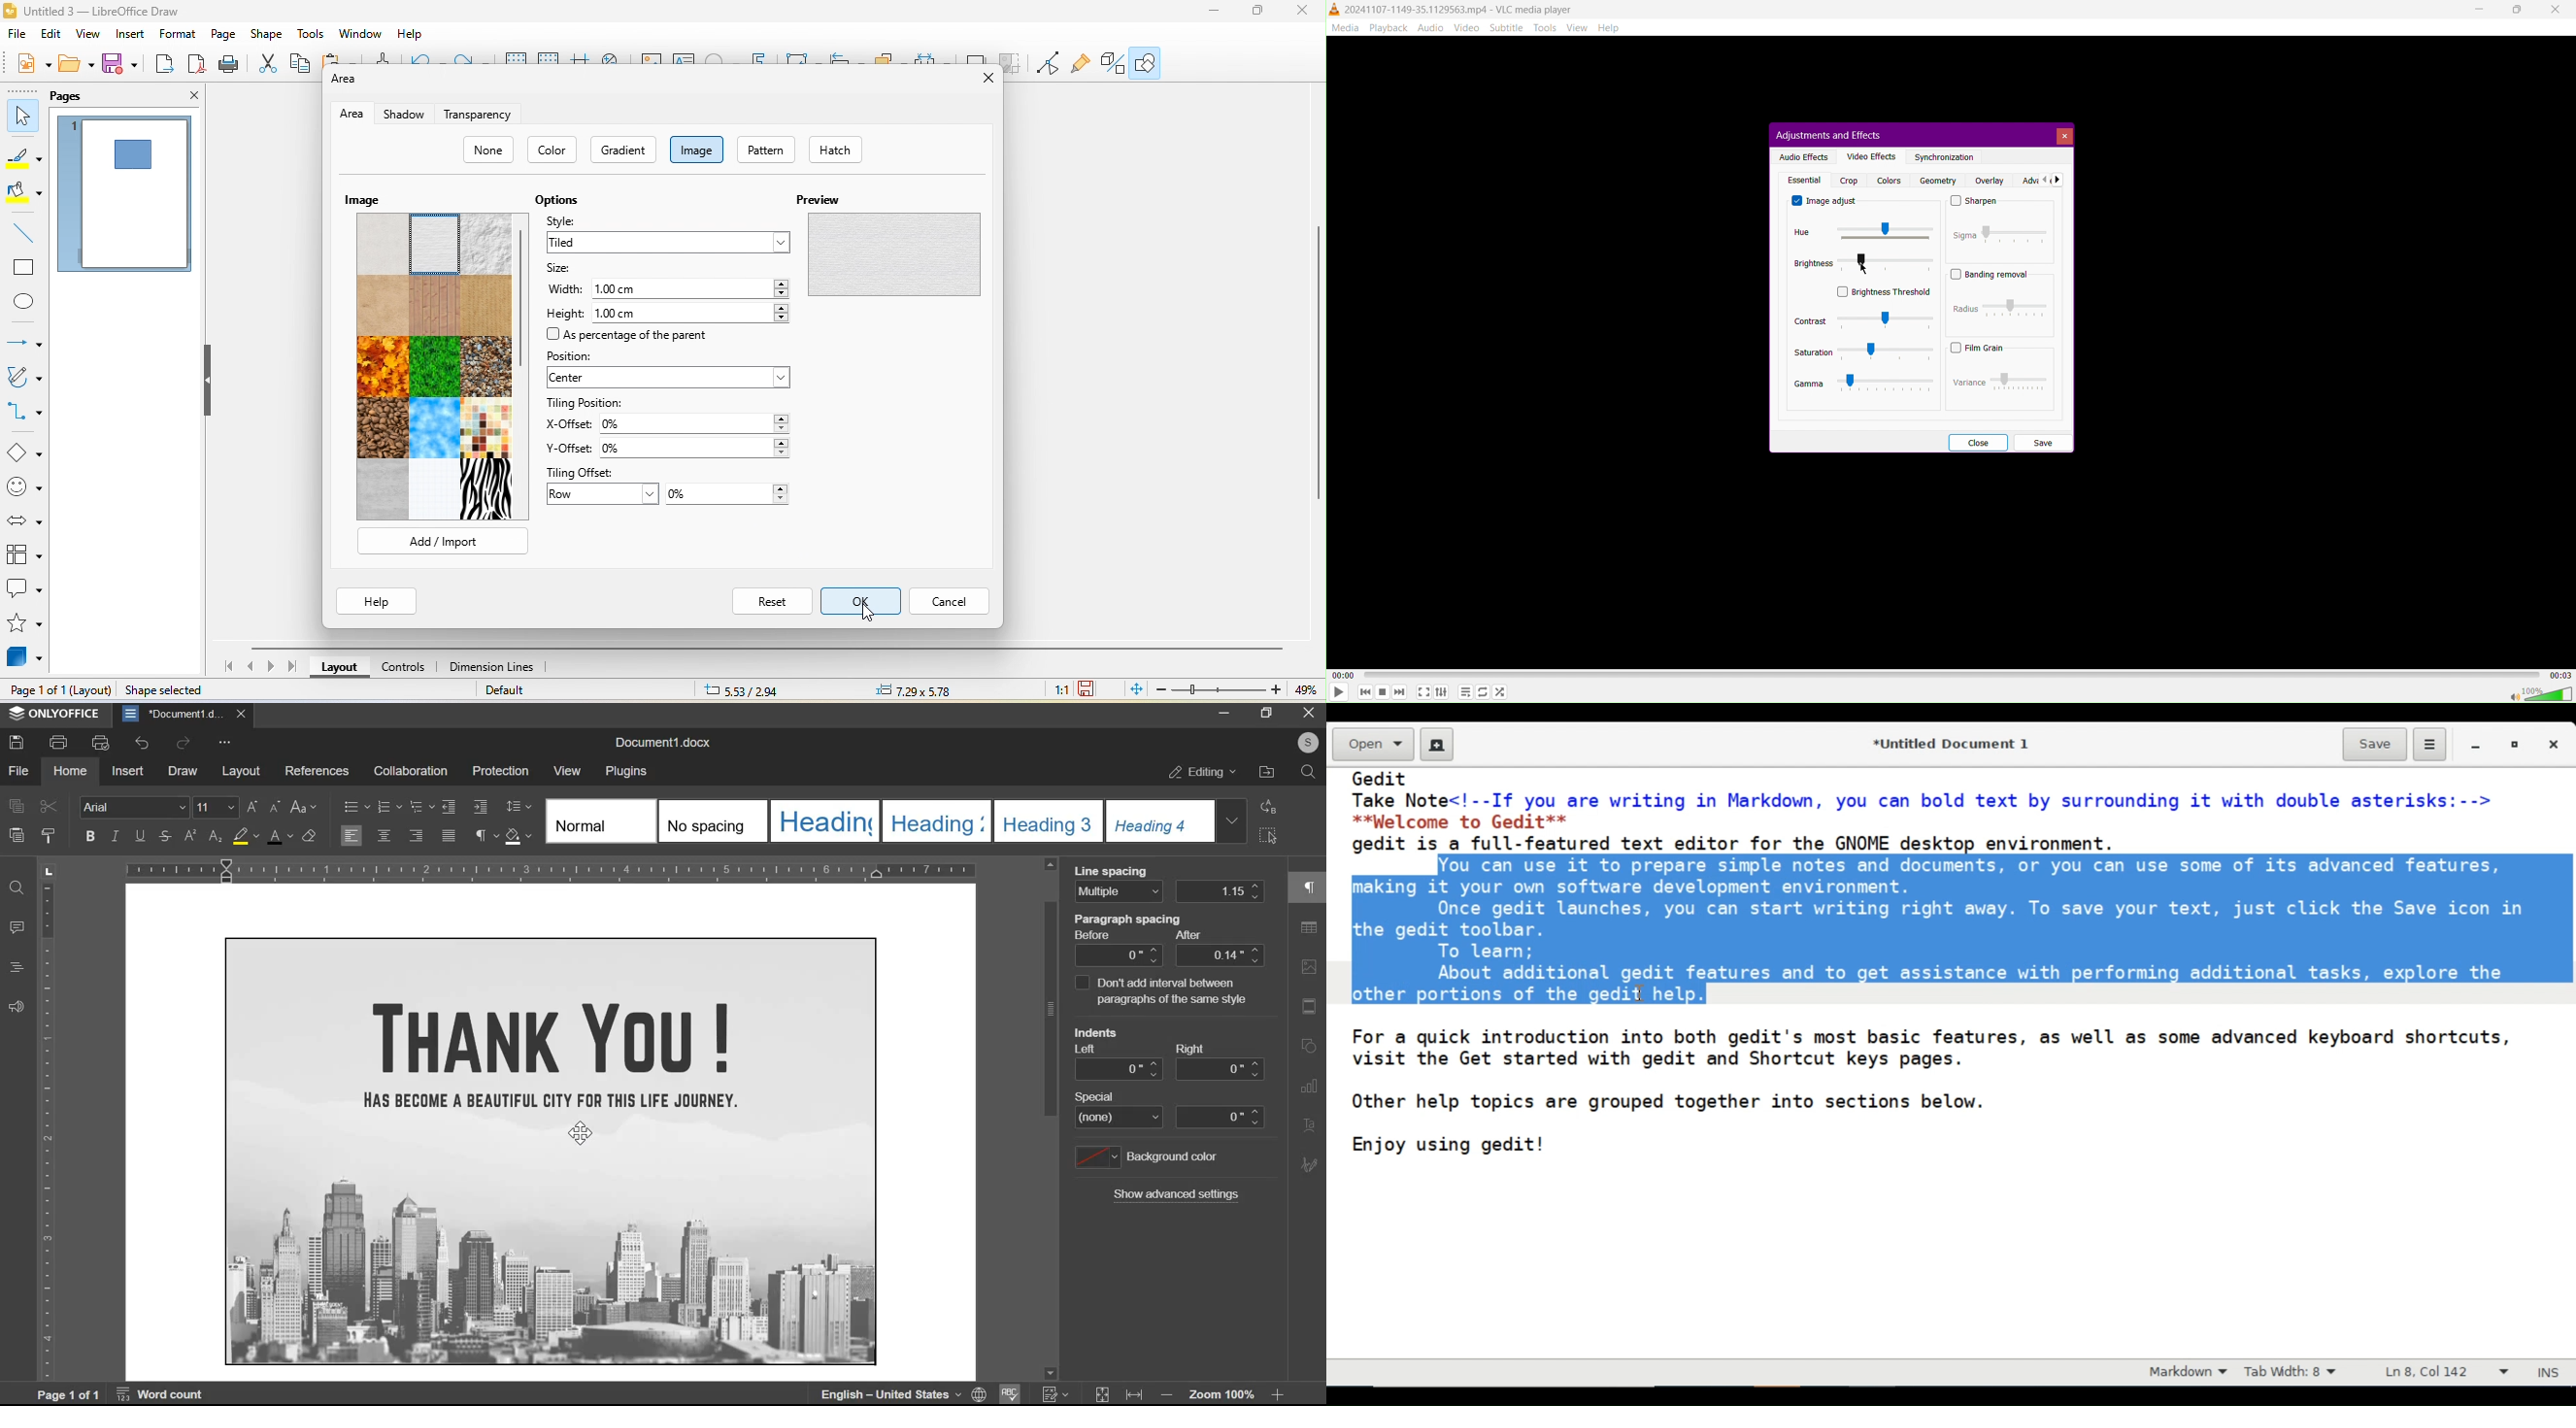 This screenshot has width=2576, height=1428. I want to click on 0%, so click(728, 493).